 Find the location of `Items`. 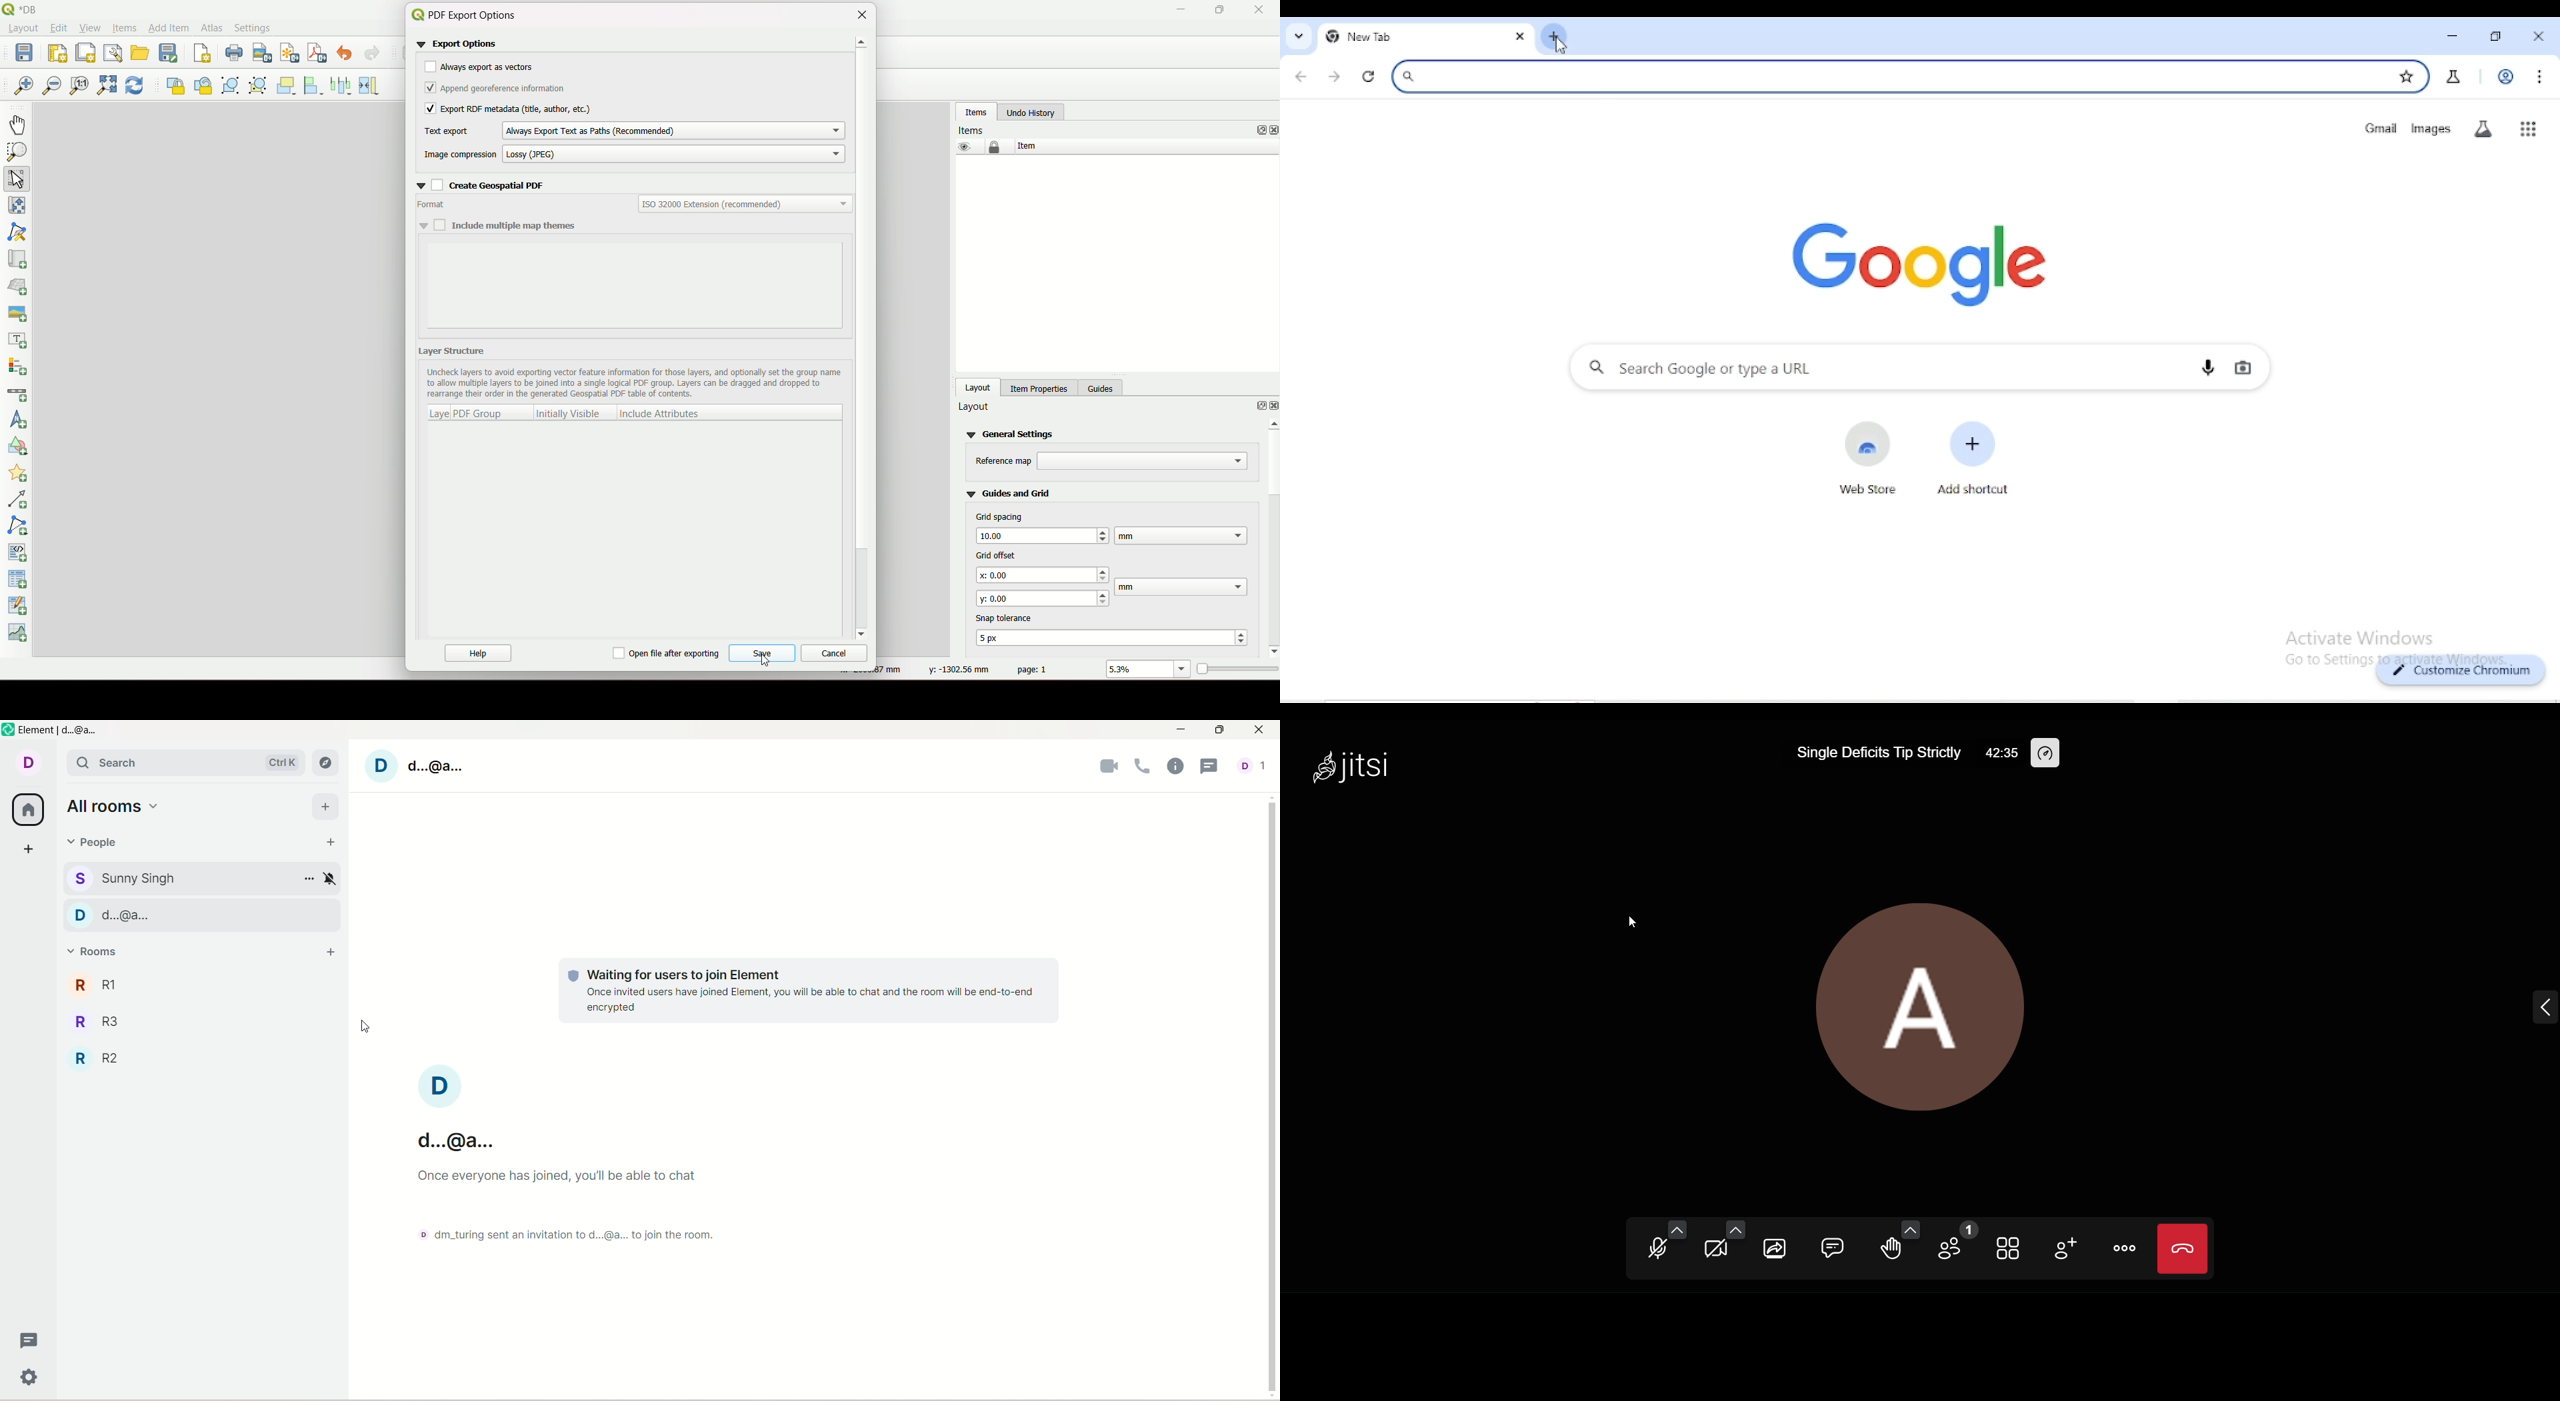

Items is located at coordinates (123, 29).